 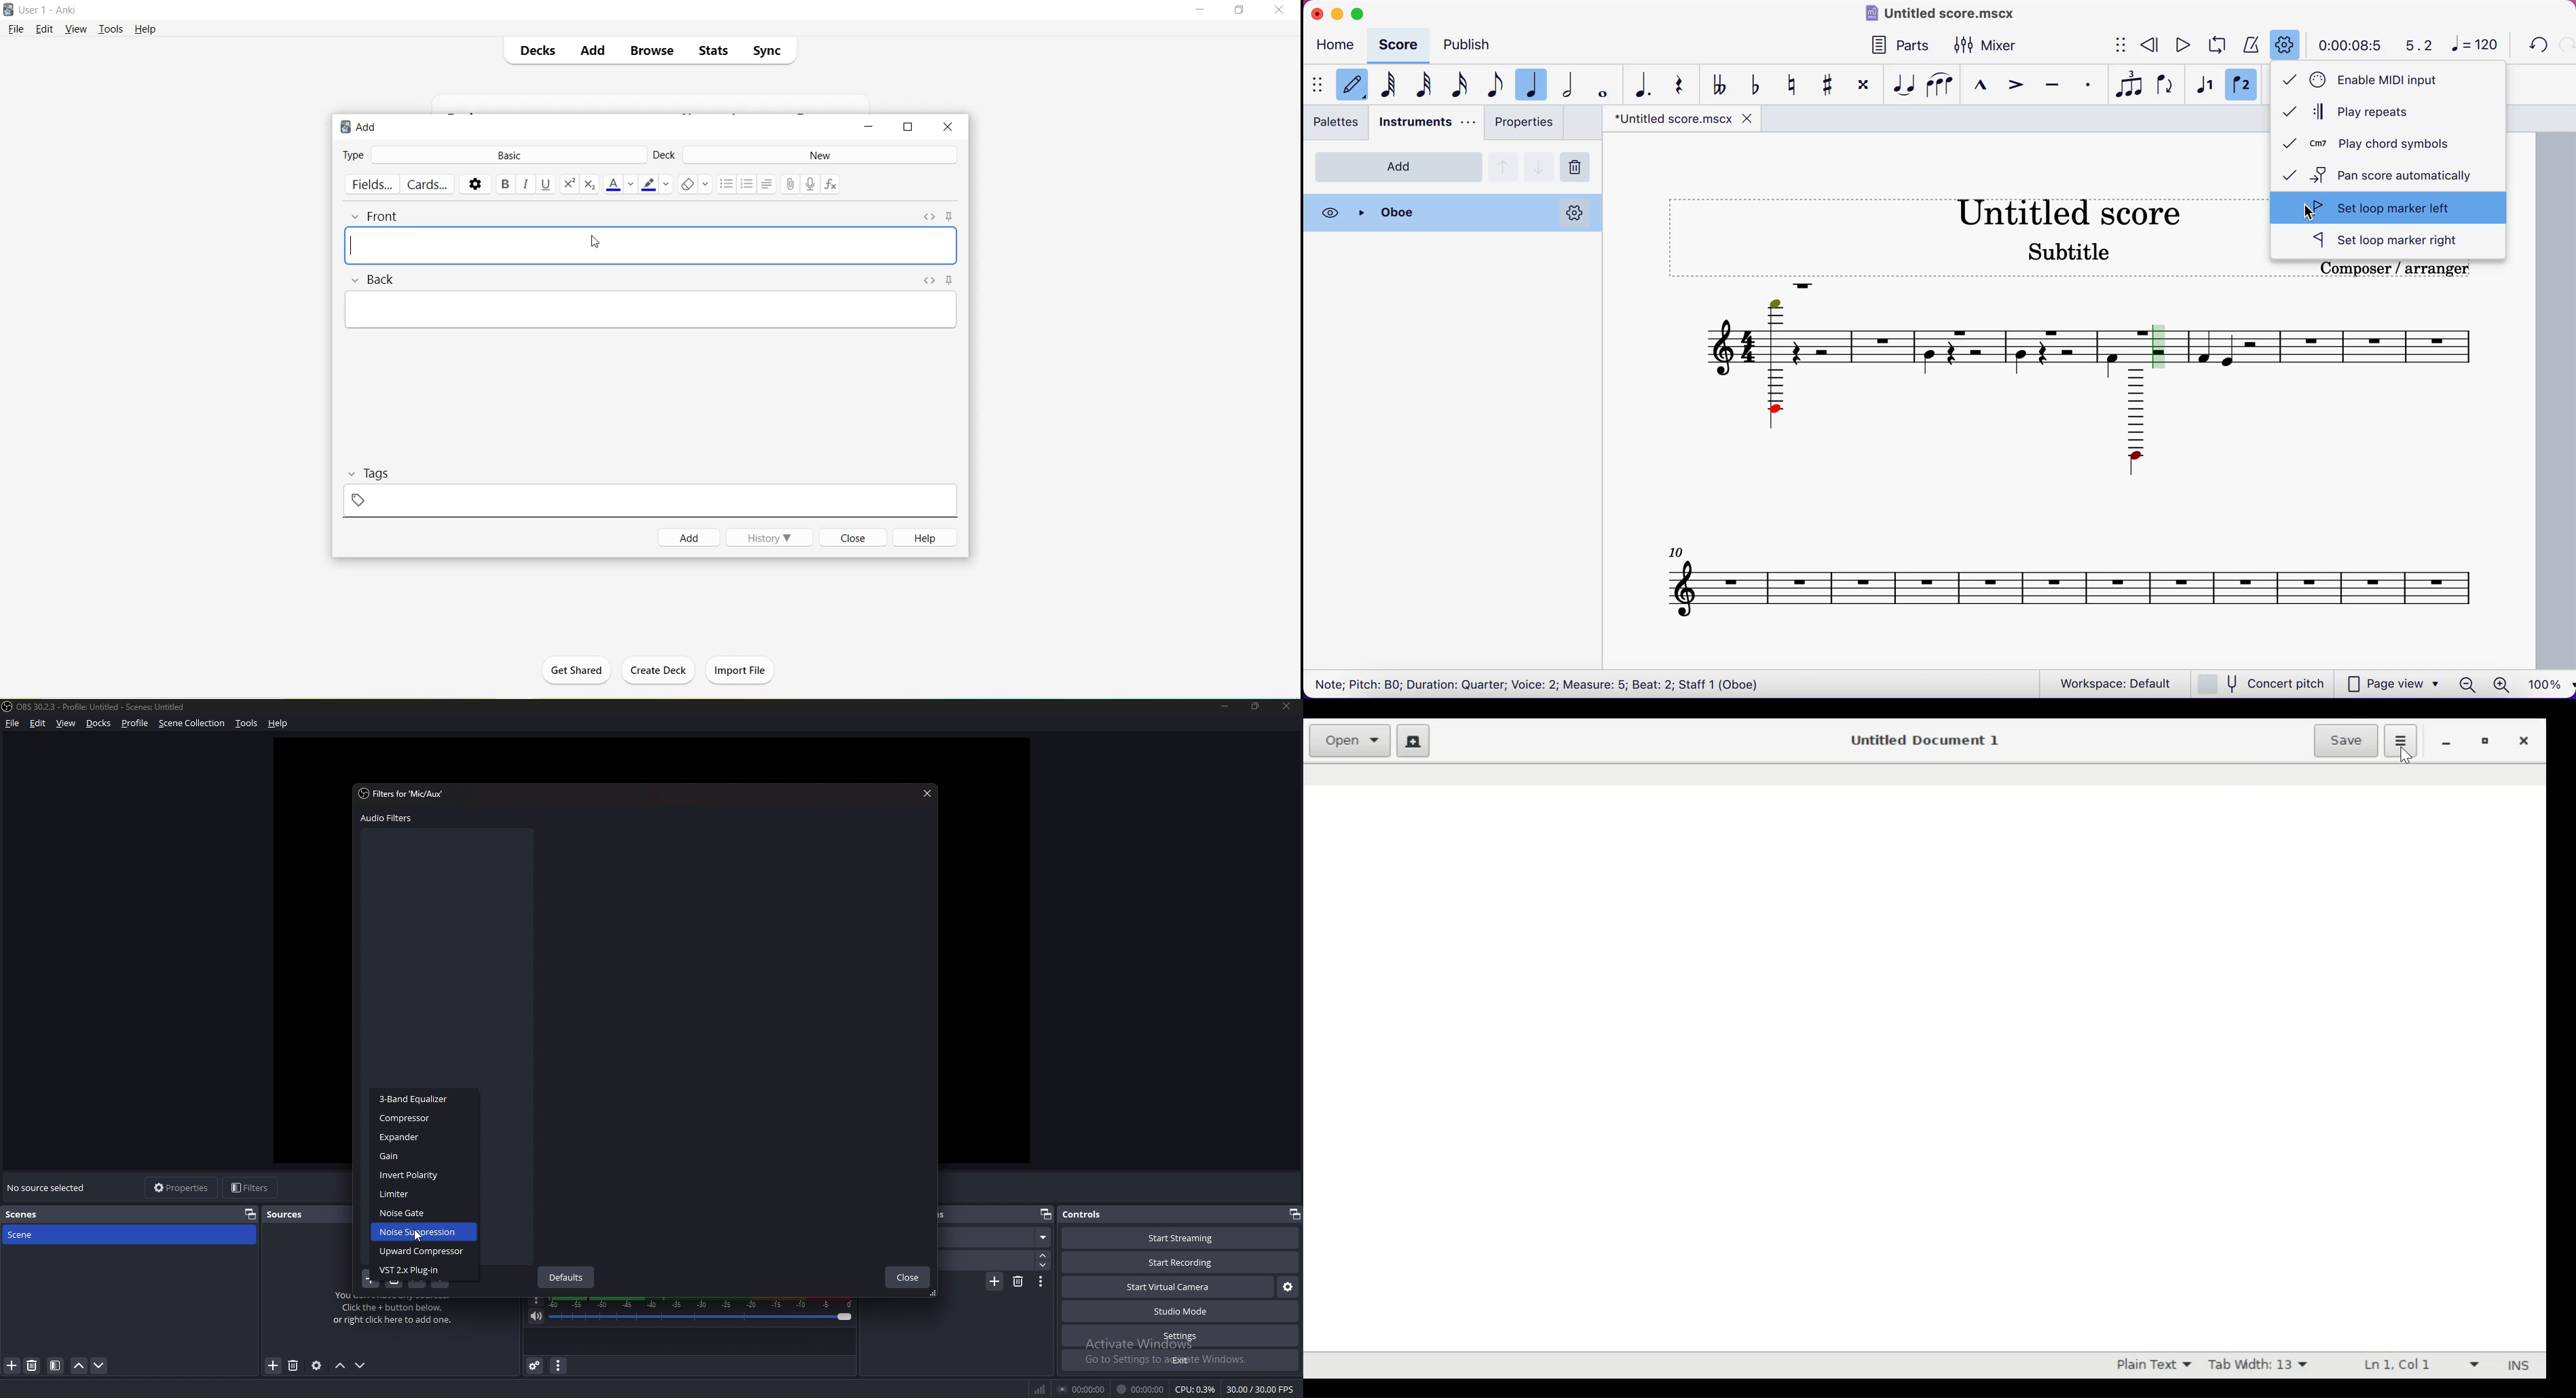 What do you see at coordinates (1927, 740) in the screenshot?
I see `Untitled Document 1` at bounding box center [1927, 740].